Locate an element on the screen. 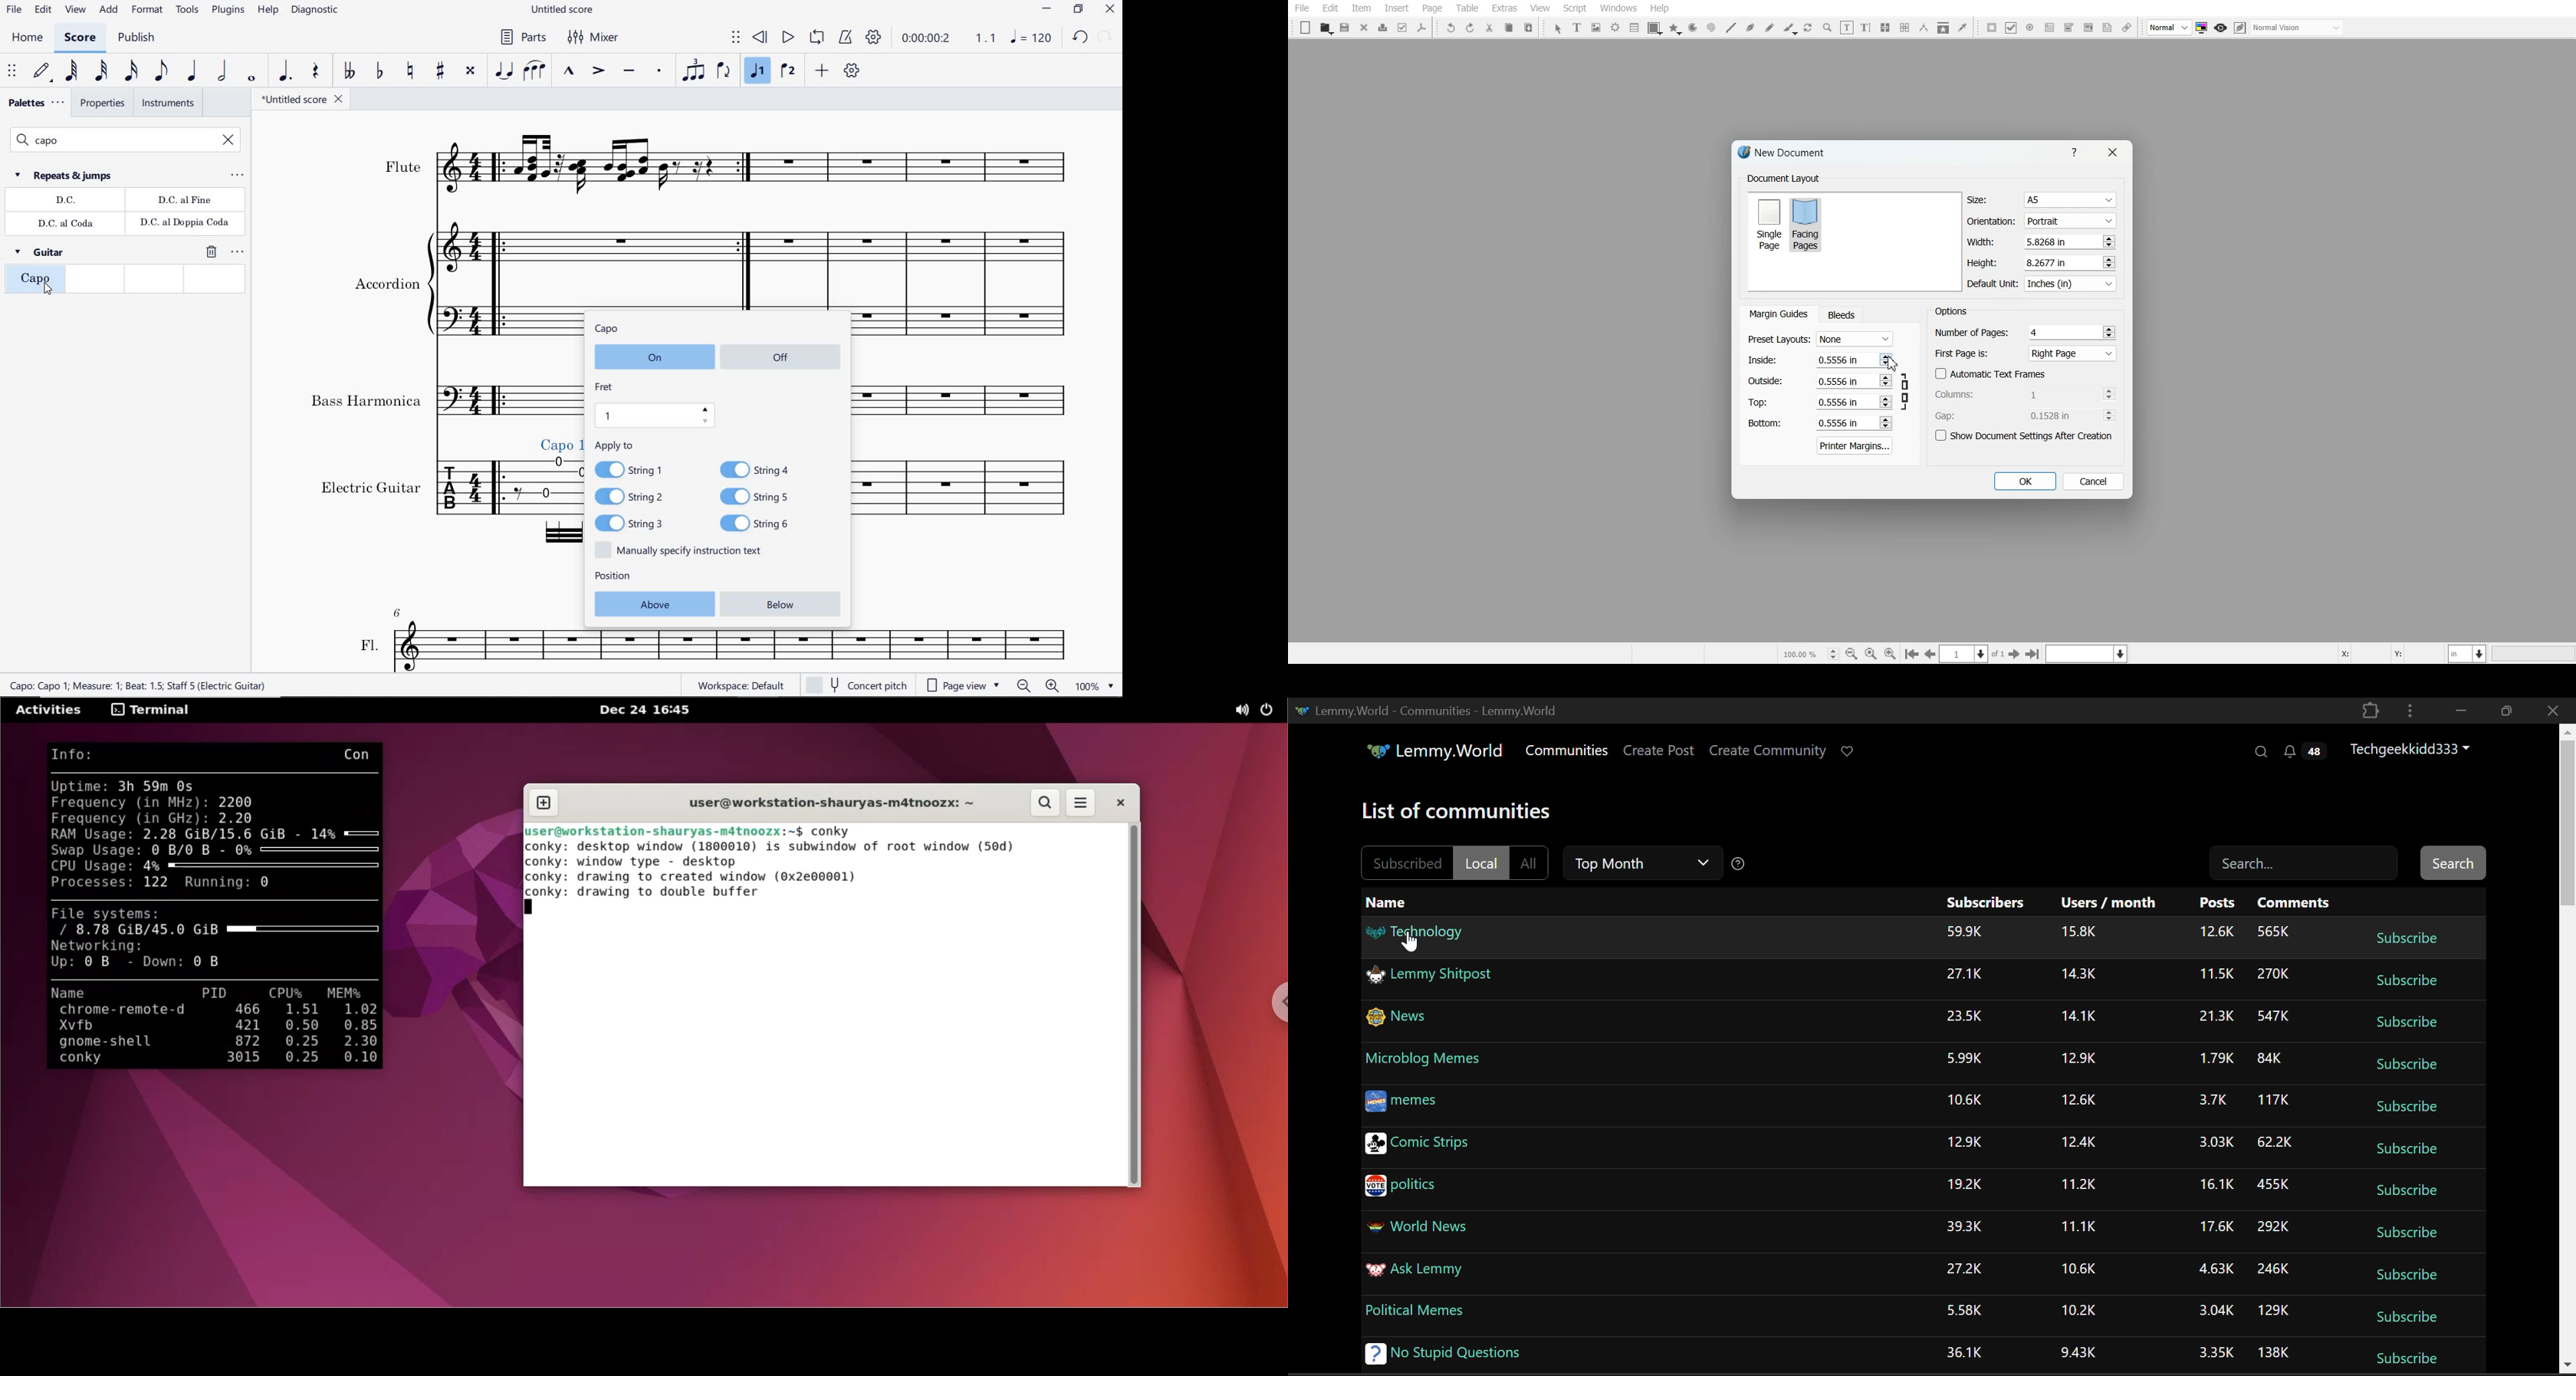 This screenshot has height=1400, width=2576. Left margin adjuster is located at coordinates (1820, 360).